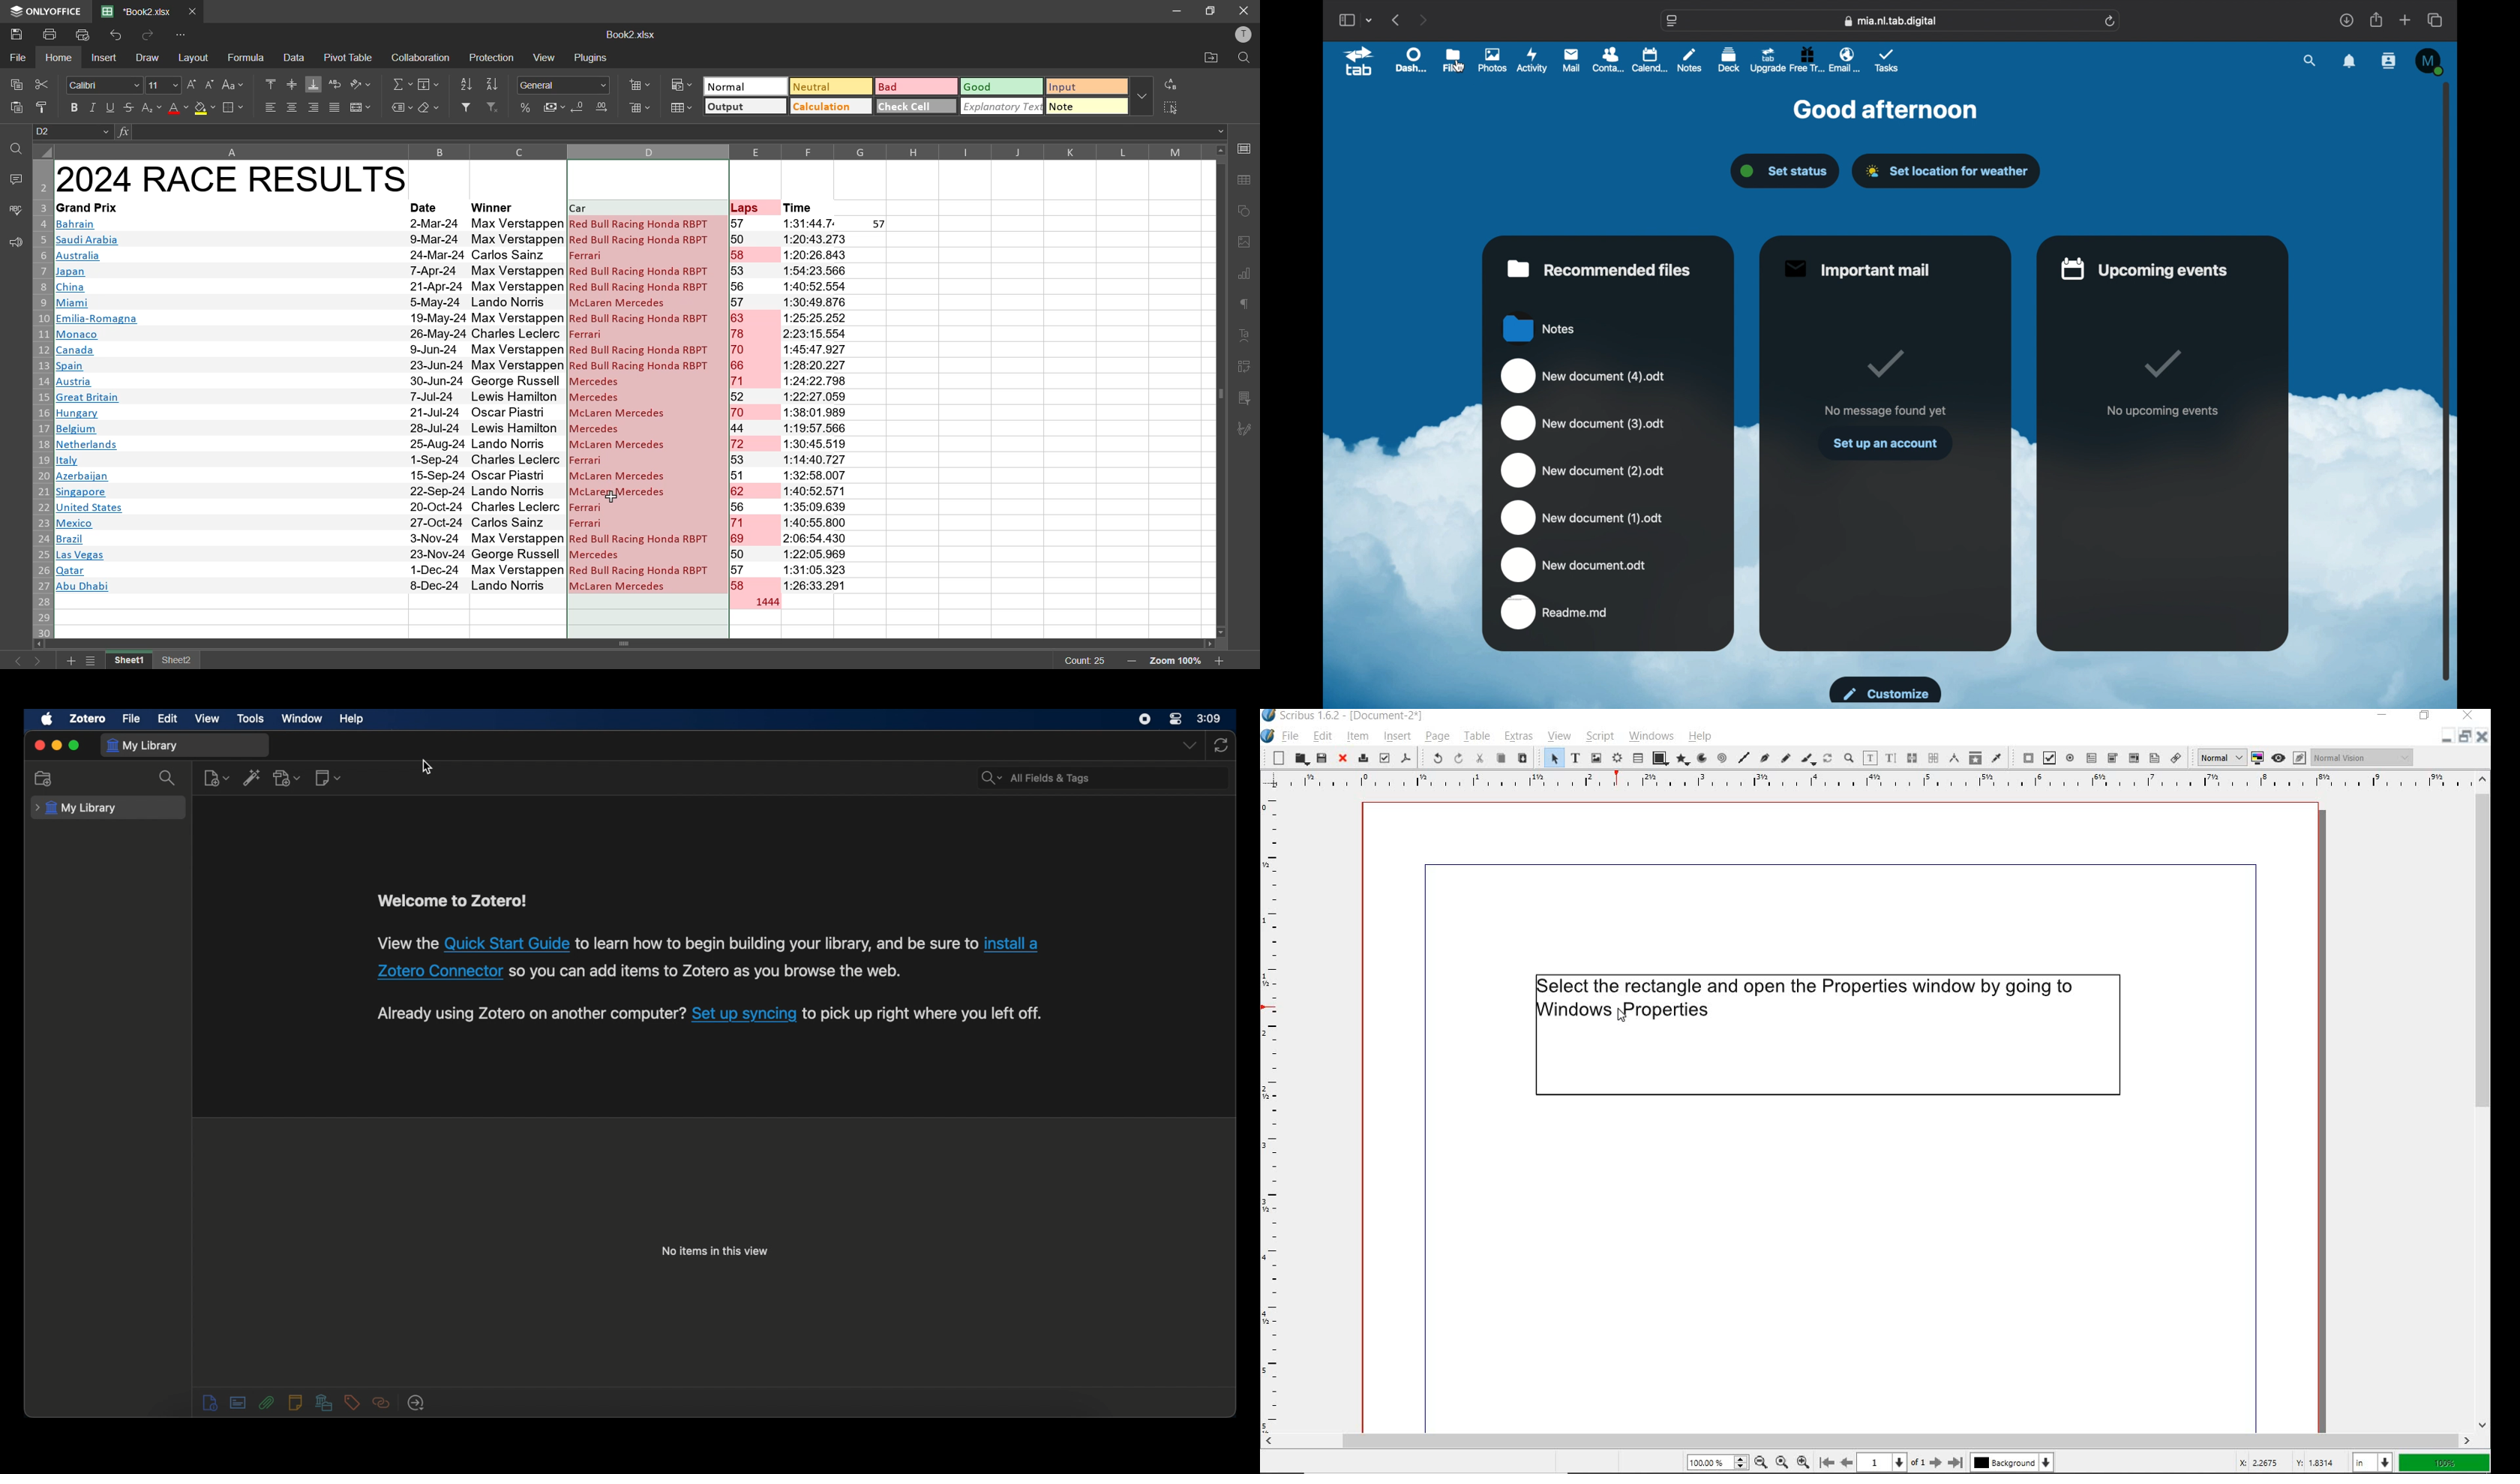 This screenshot has height=1484, width=2520. Describe the element at coordinates (880, 224) in the screenshot. I see `57` at that location.